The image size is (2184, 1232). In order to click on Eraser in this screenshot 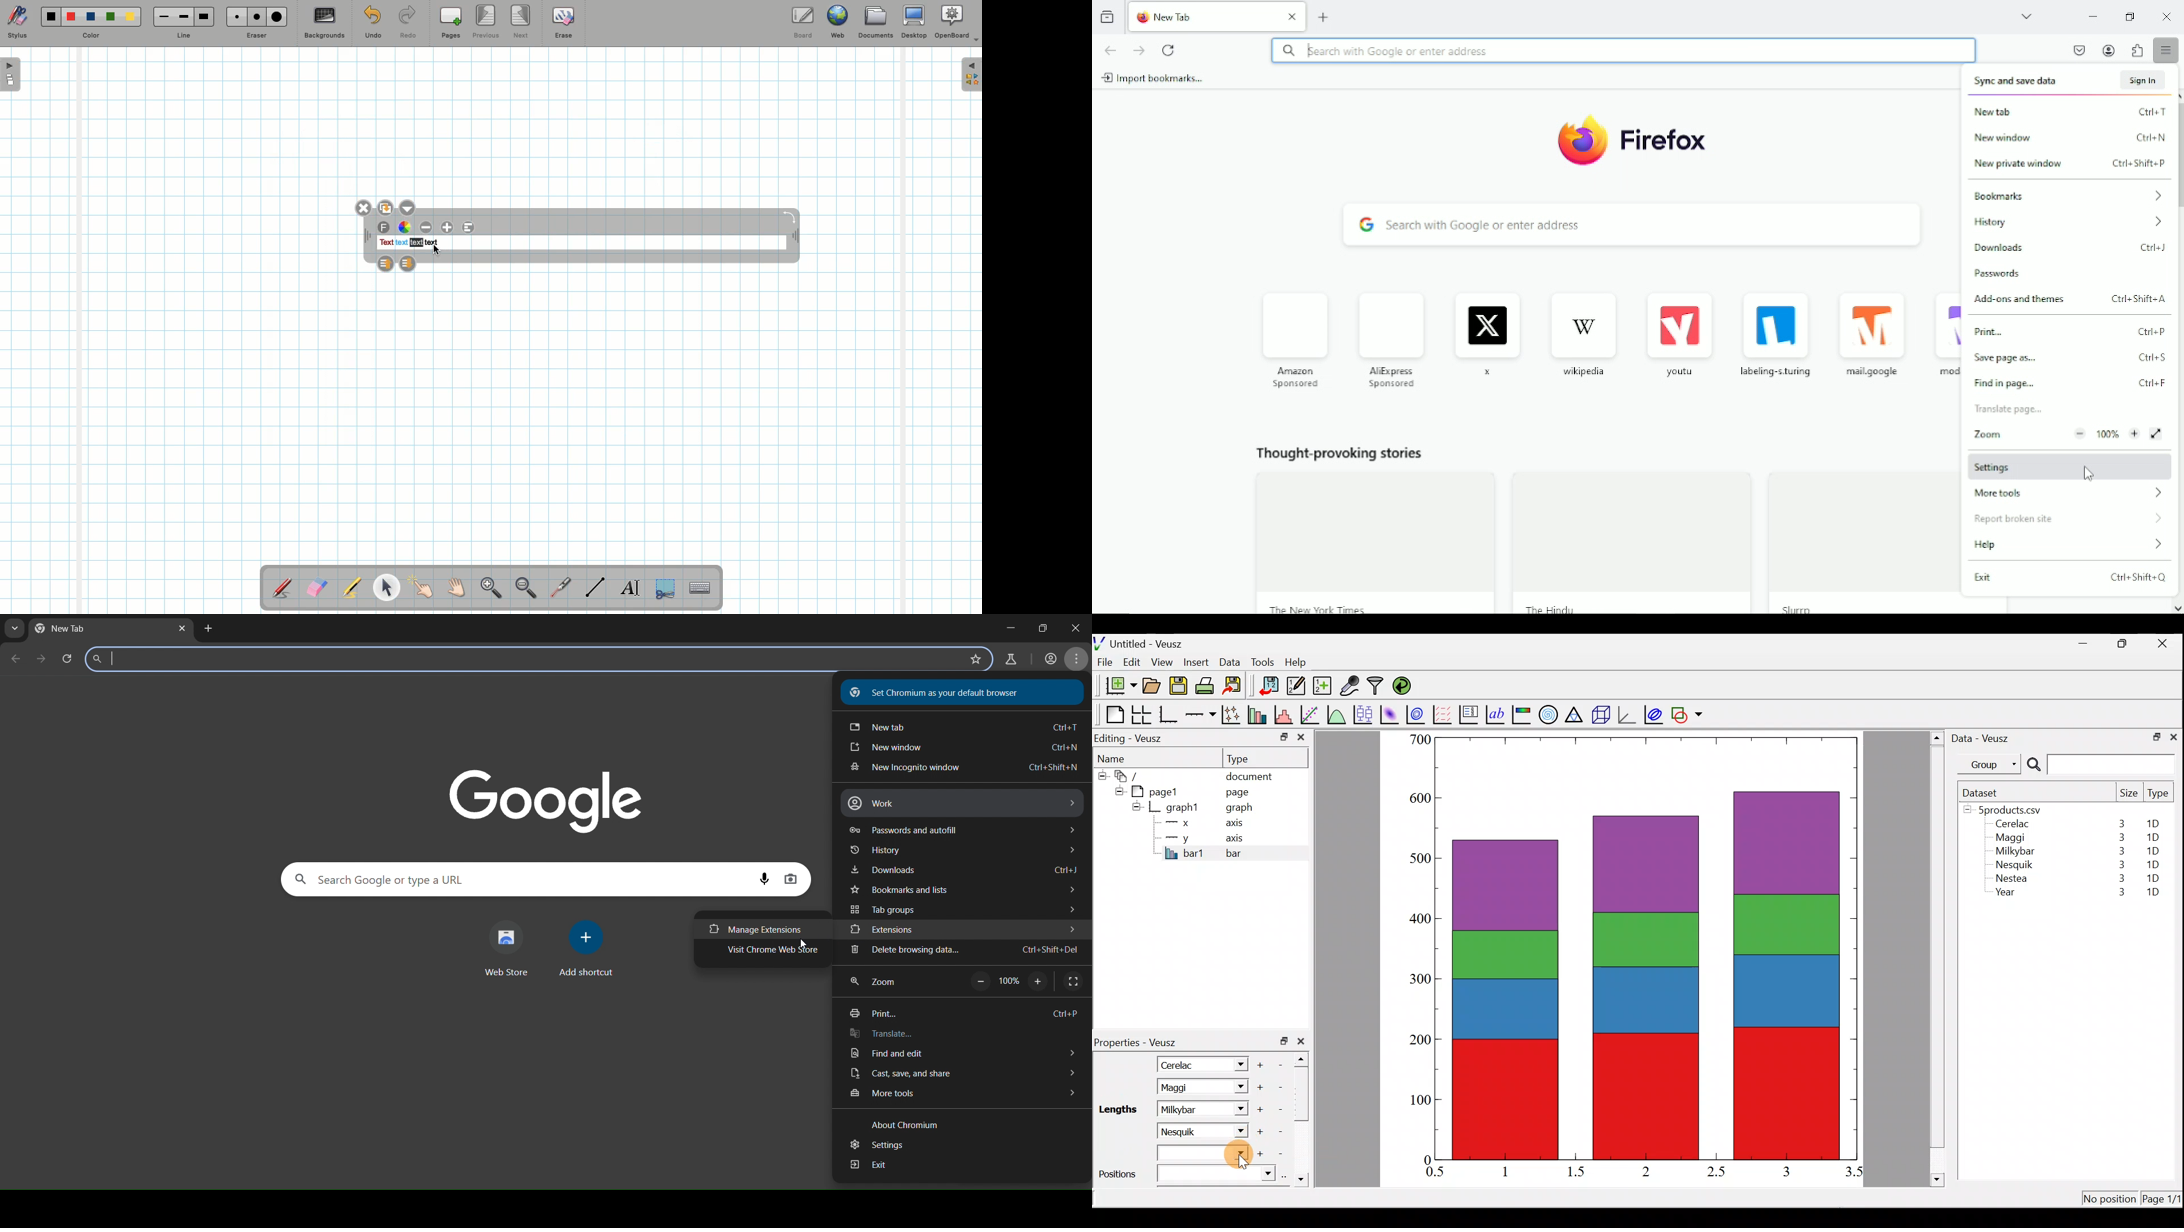, I will do `click(256, 37)`.